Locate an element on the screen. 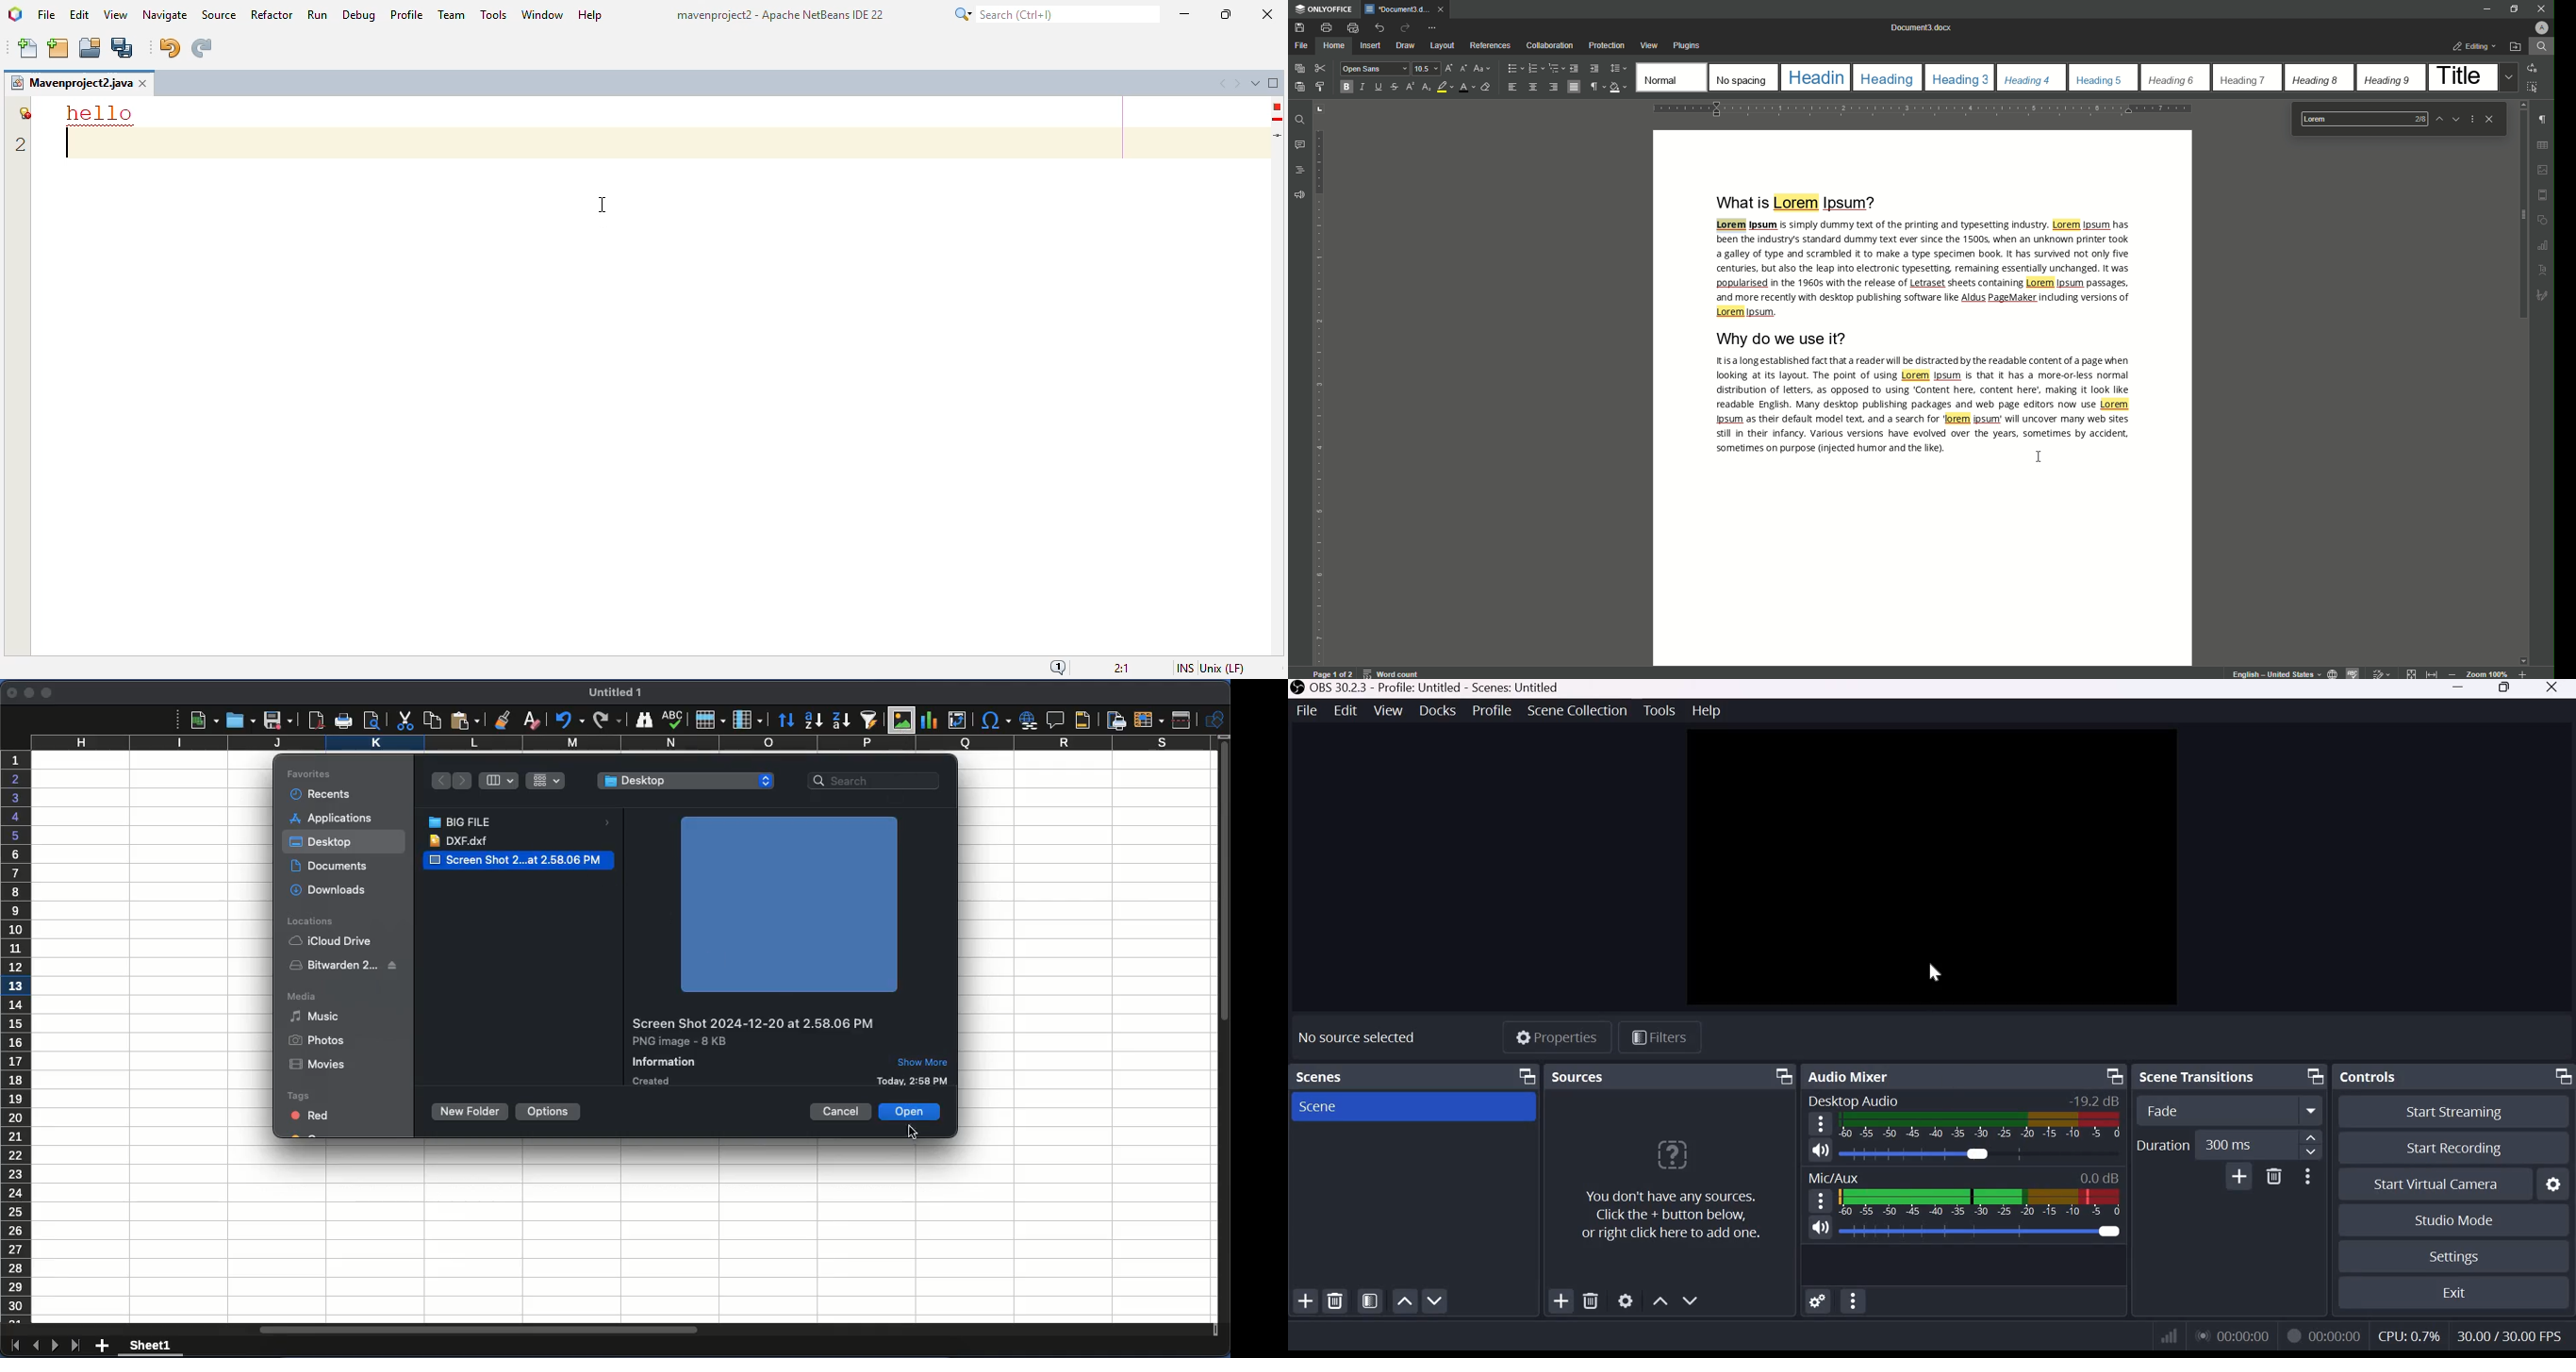  adjust is located at coordinates (1324, 107).